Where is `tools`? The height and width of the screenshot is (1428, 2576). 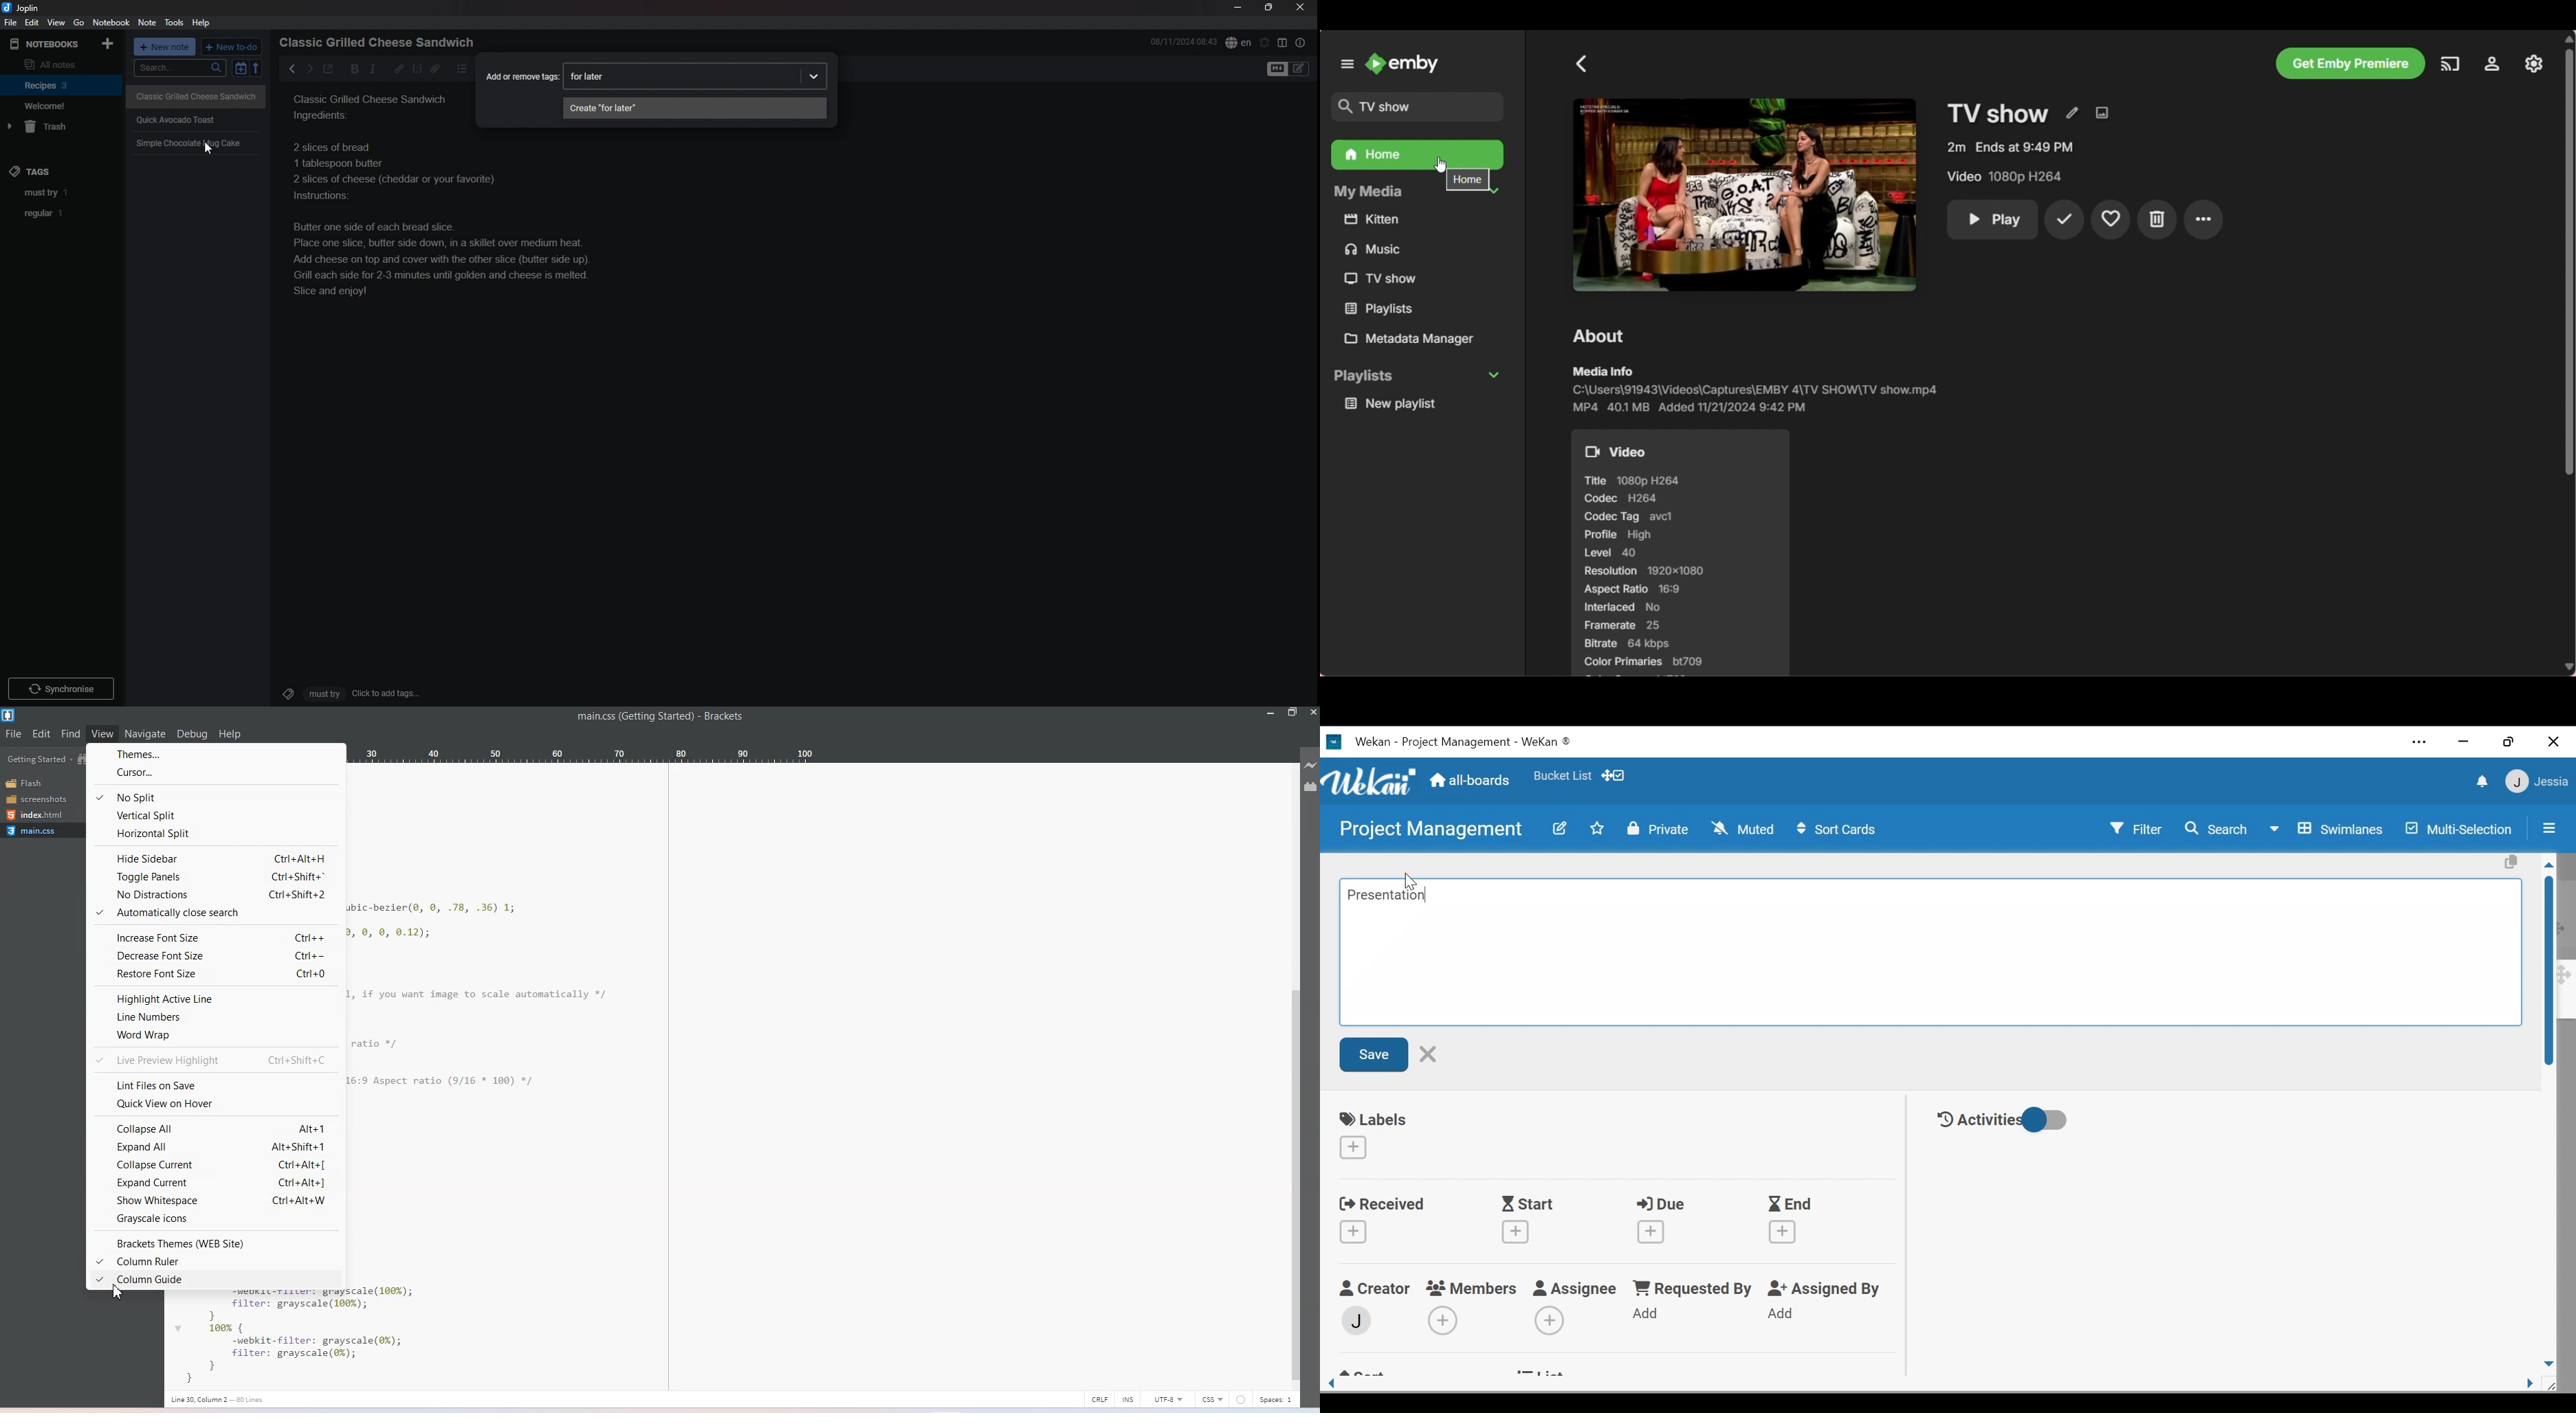
tools is located at coordinates (176, 23).